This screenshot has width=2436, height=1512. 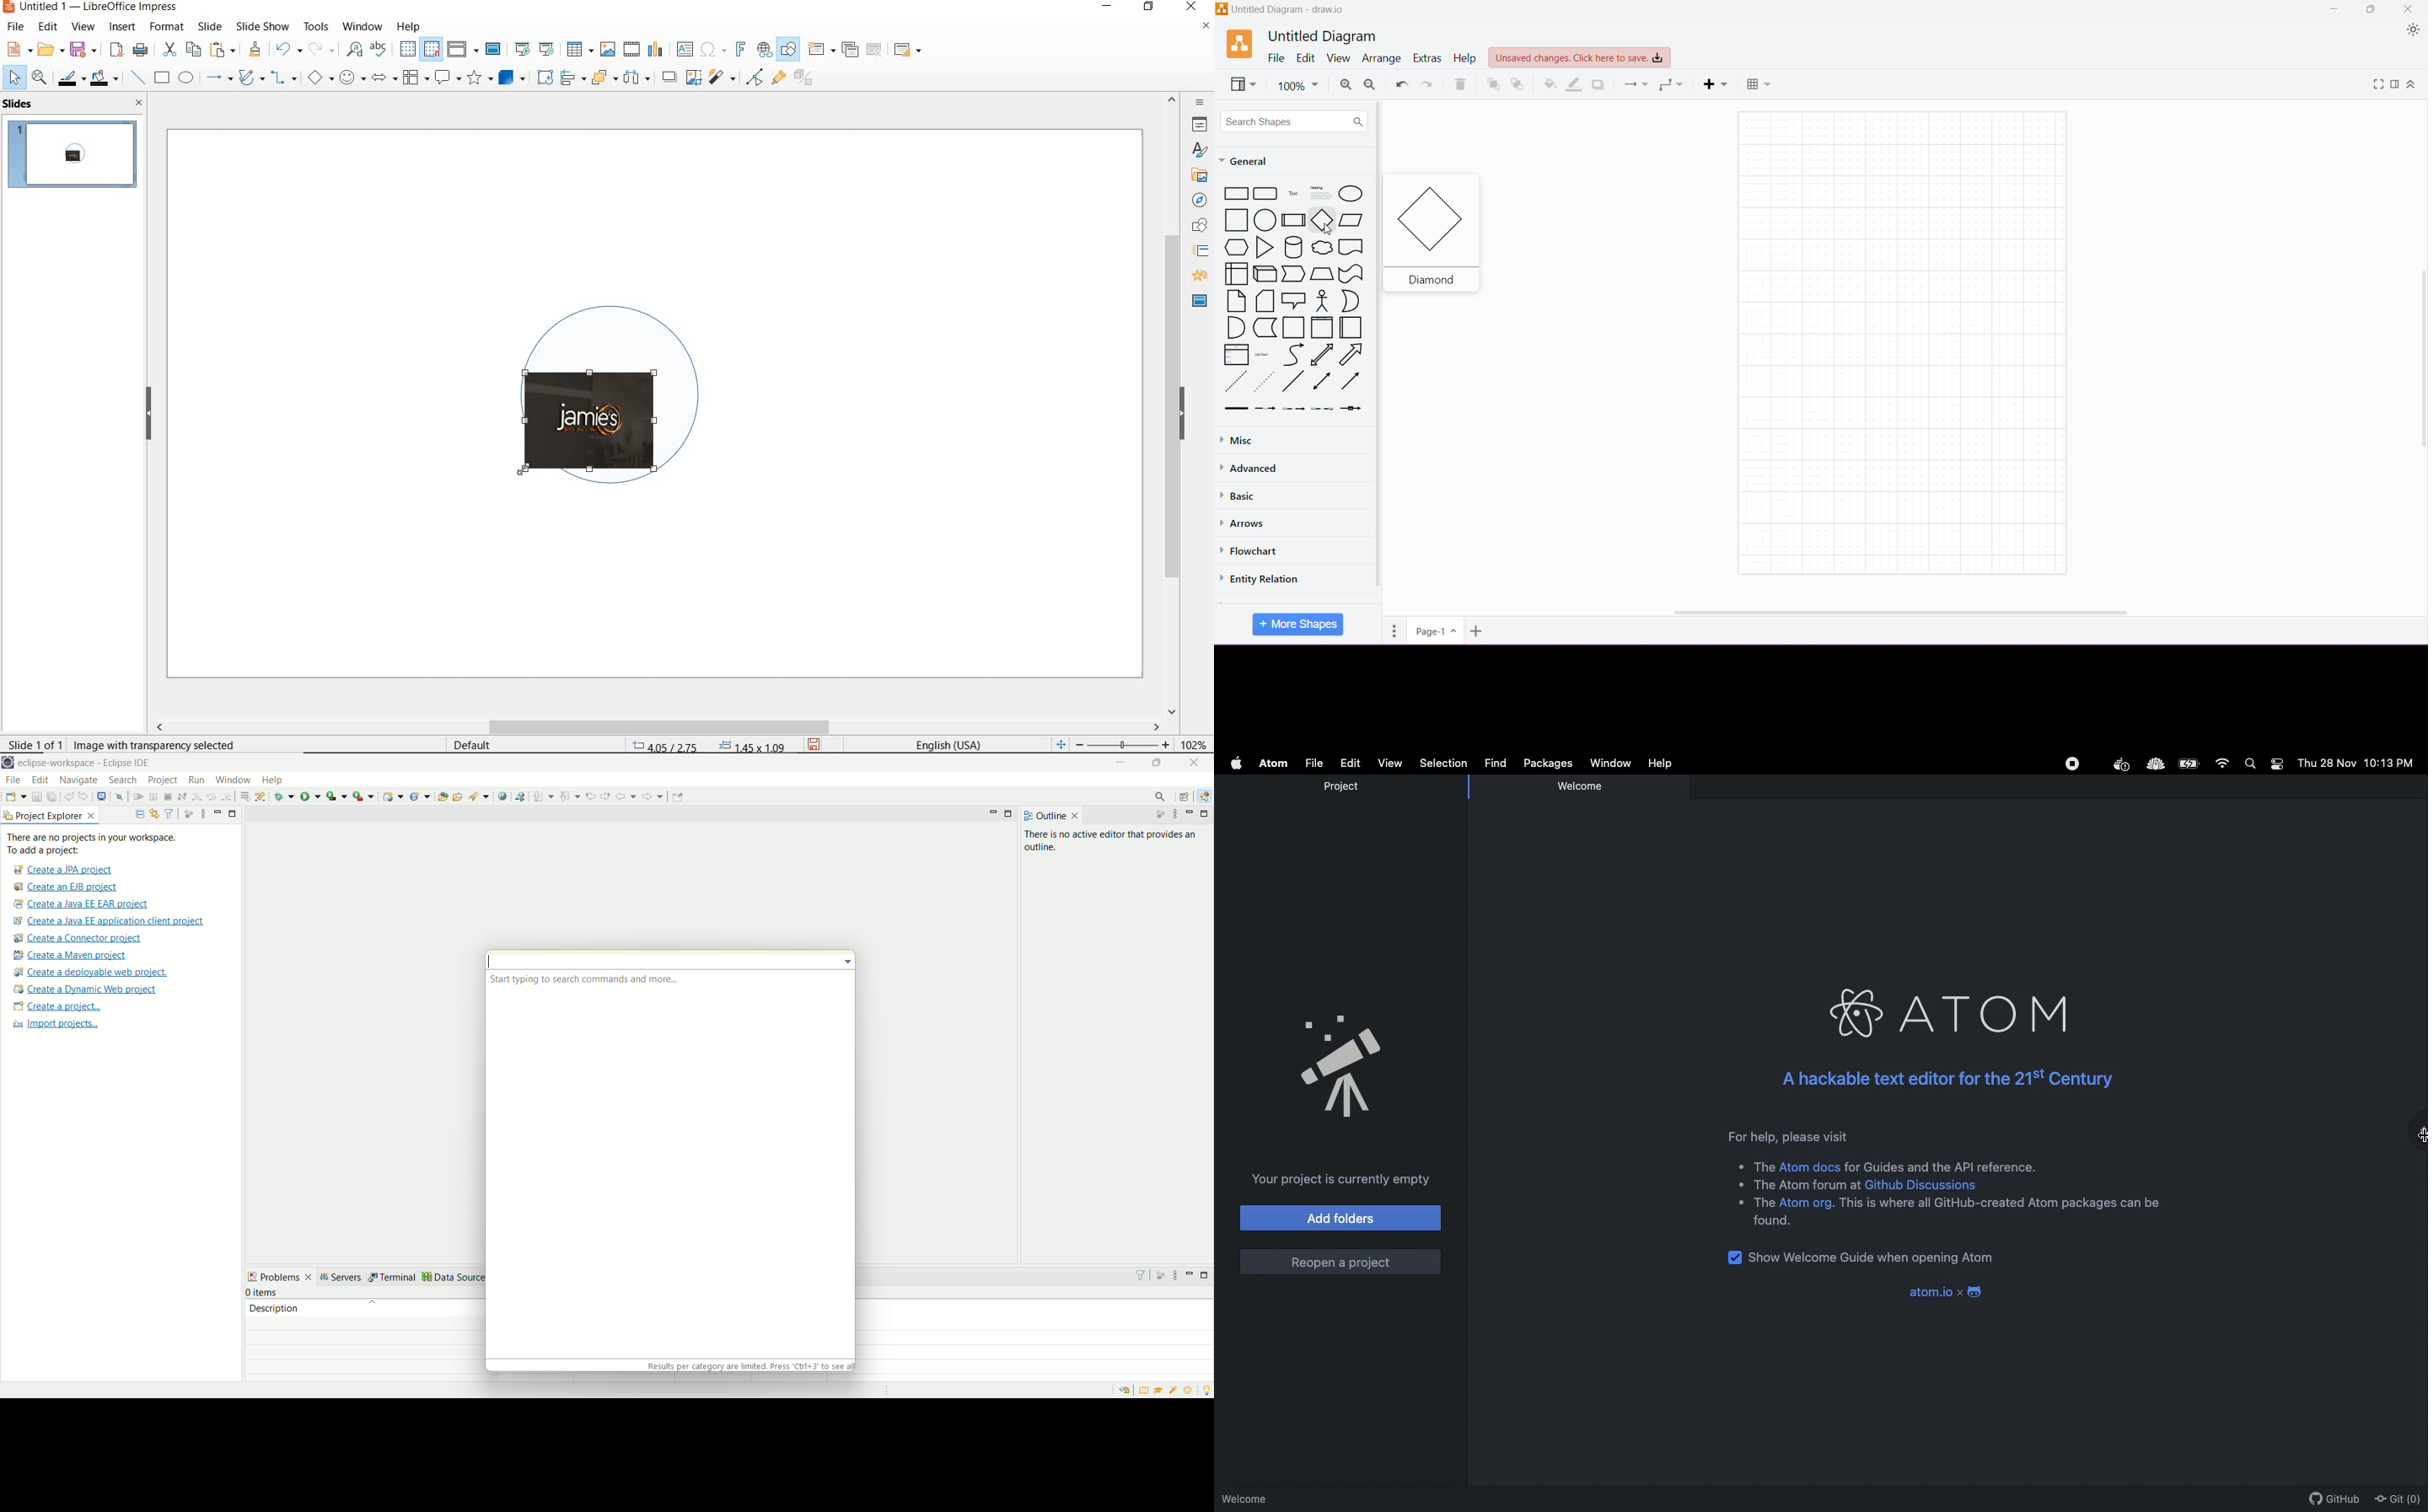 What do you see at coordinates (1340, 58) in the screenshot?
I see `View` at bounding box center [1340, 58].